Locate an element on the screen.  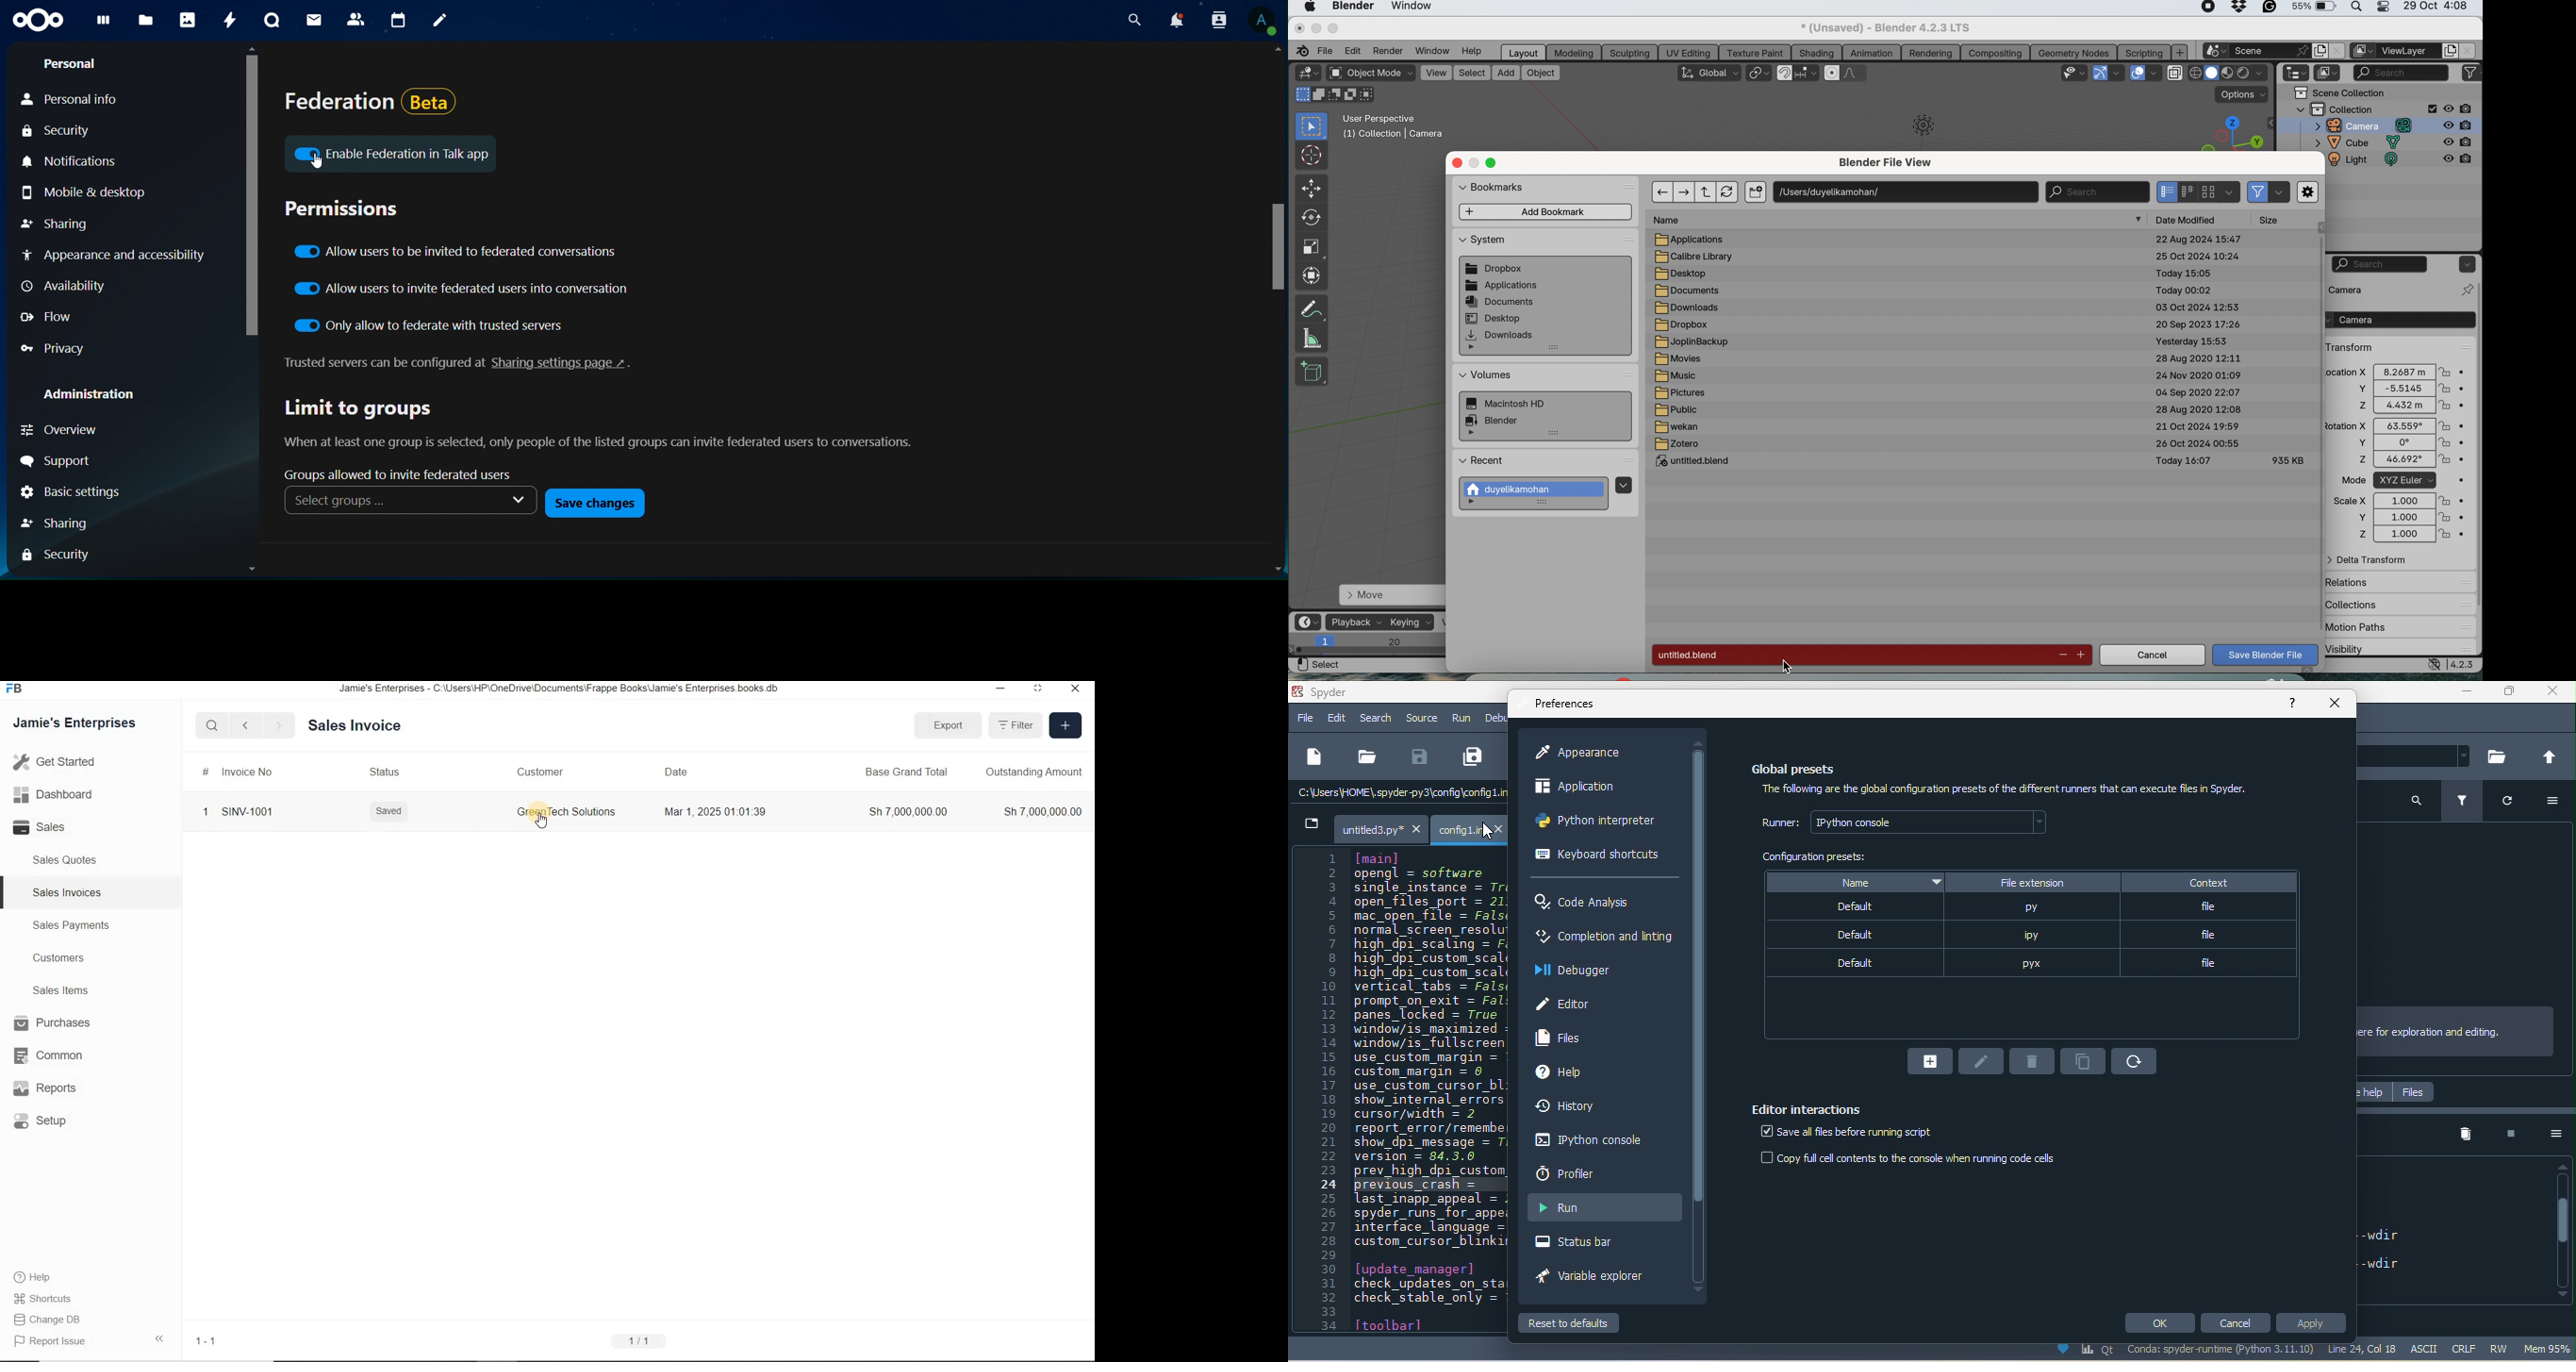
minimize is located at coordinates (1038, 690).